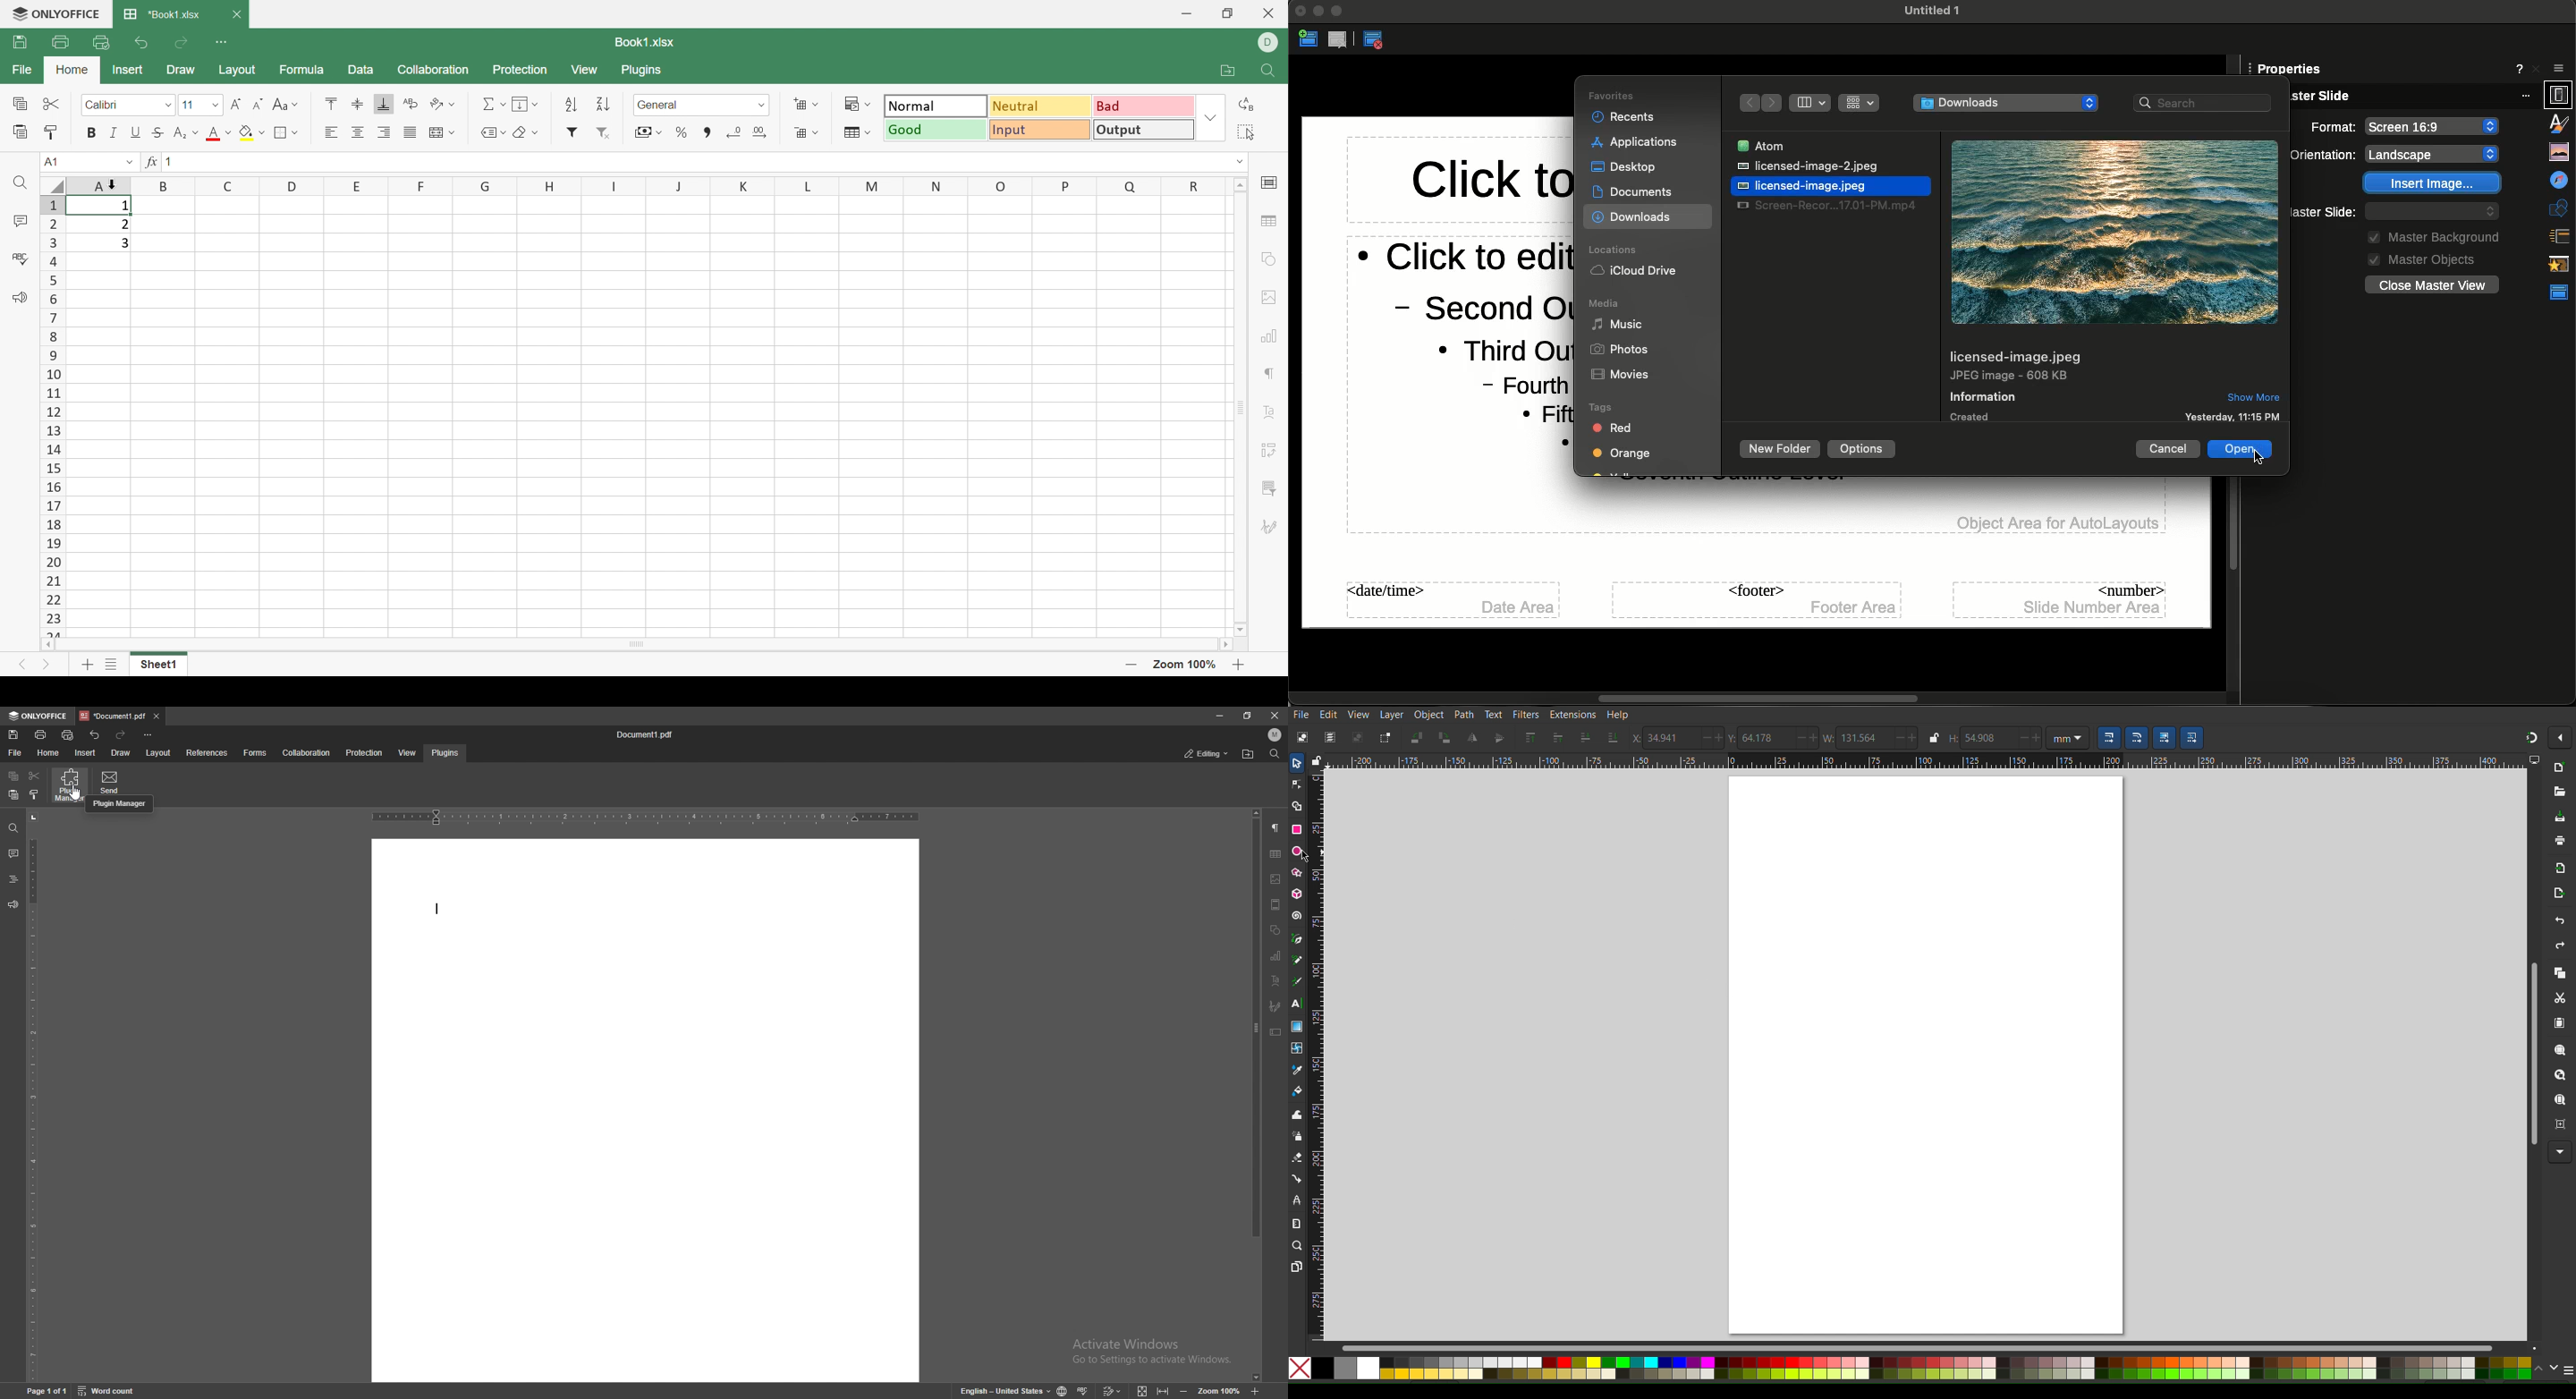 Image resolution: width=2576 pixels, height=1400 pixels. What do you see at coordinates (1624, 117) in the screenshot?
I see `Recents` at bounding box center [1624, 117].